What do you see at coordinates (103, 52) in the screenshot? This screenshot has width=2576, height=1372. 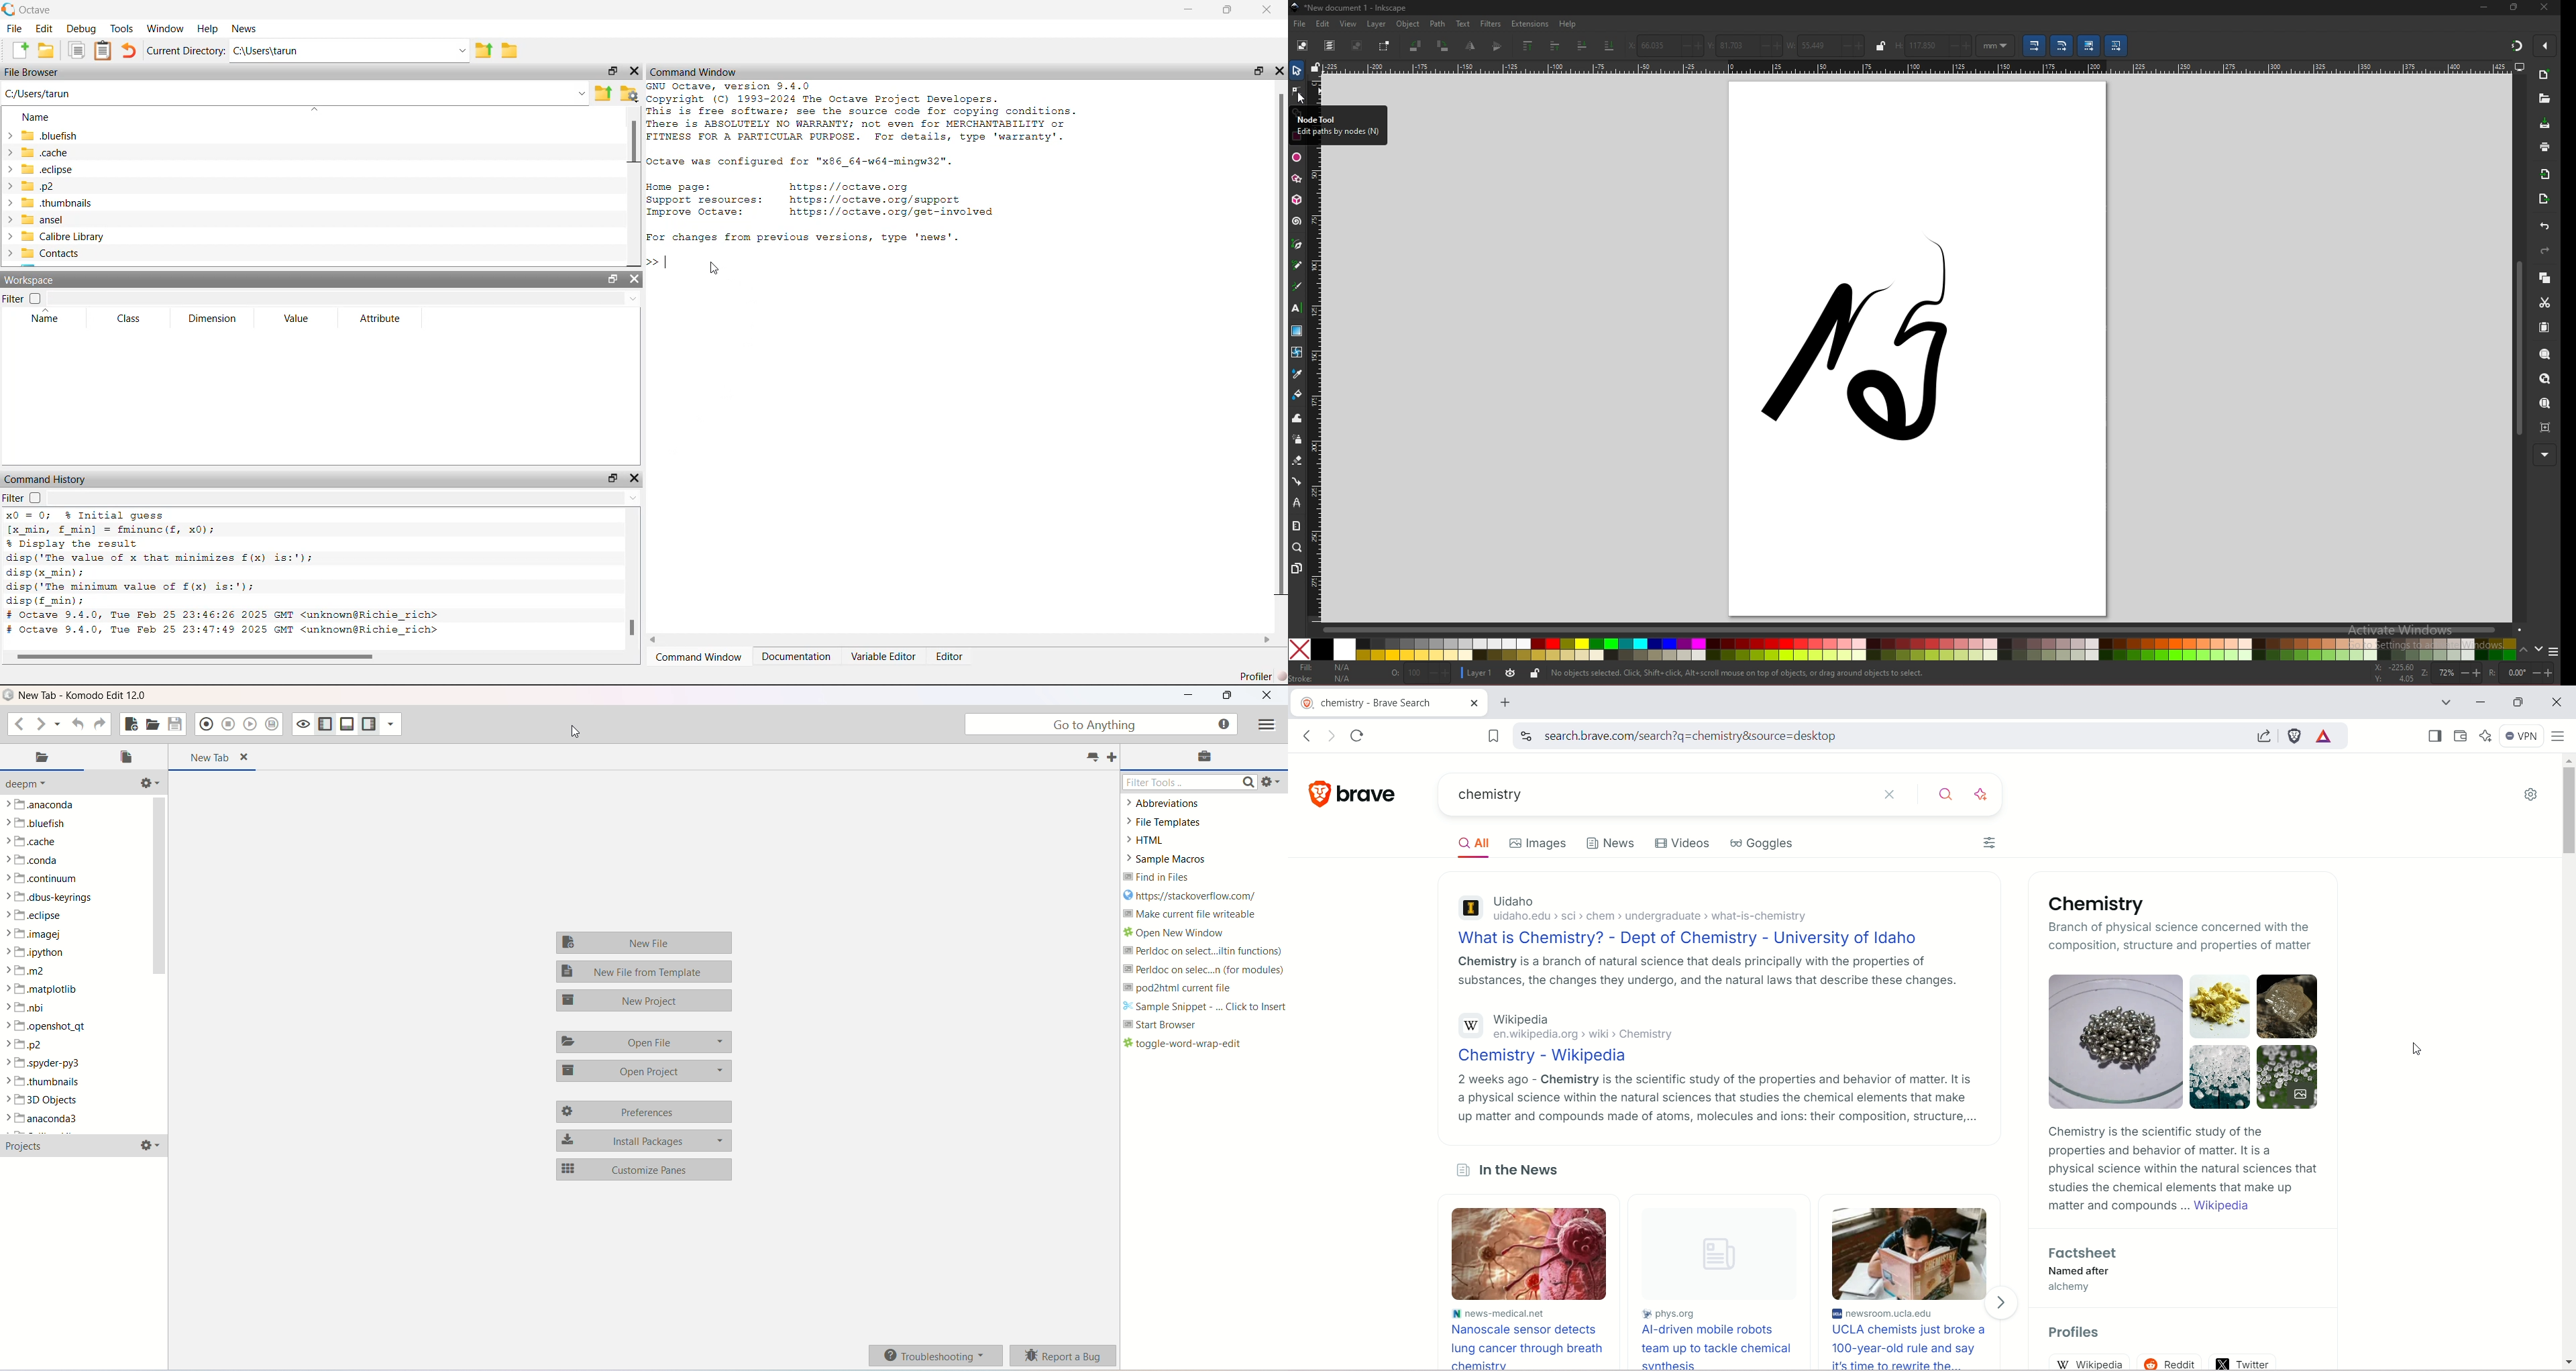 I see `Paste` at bounding box center [103, 52].